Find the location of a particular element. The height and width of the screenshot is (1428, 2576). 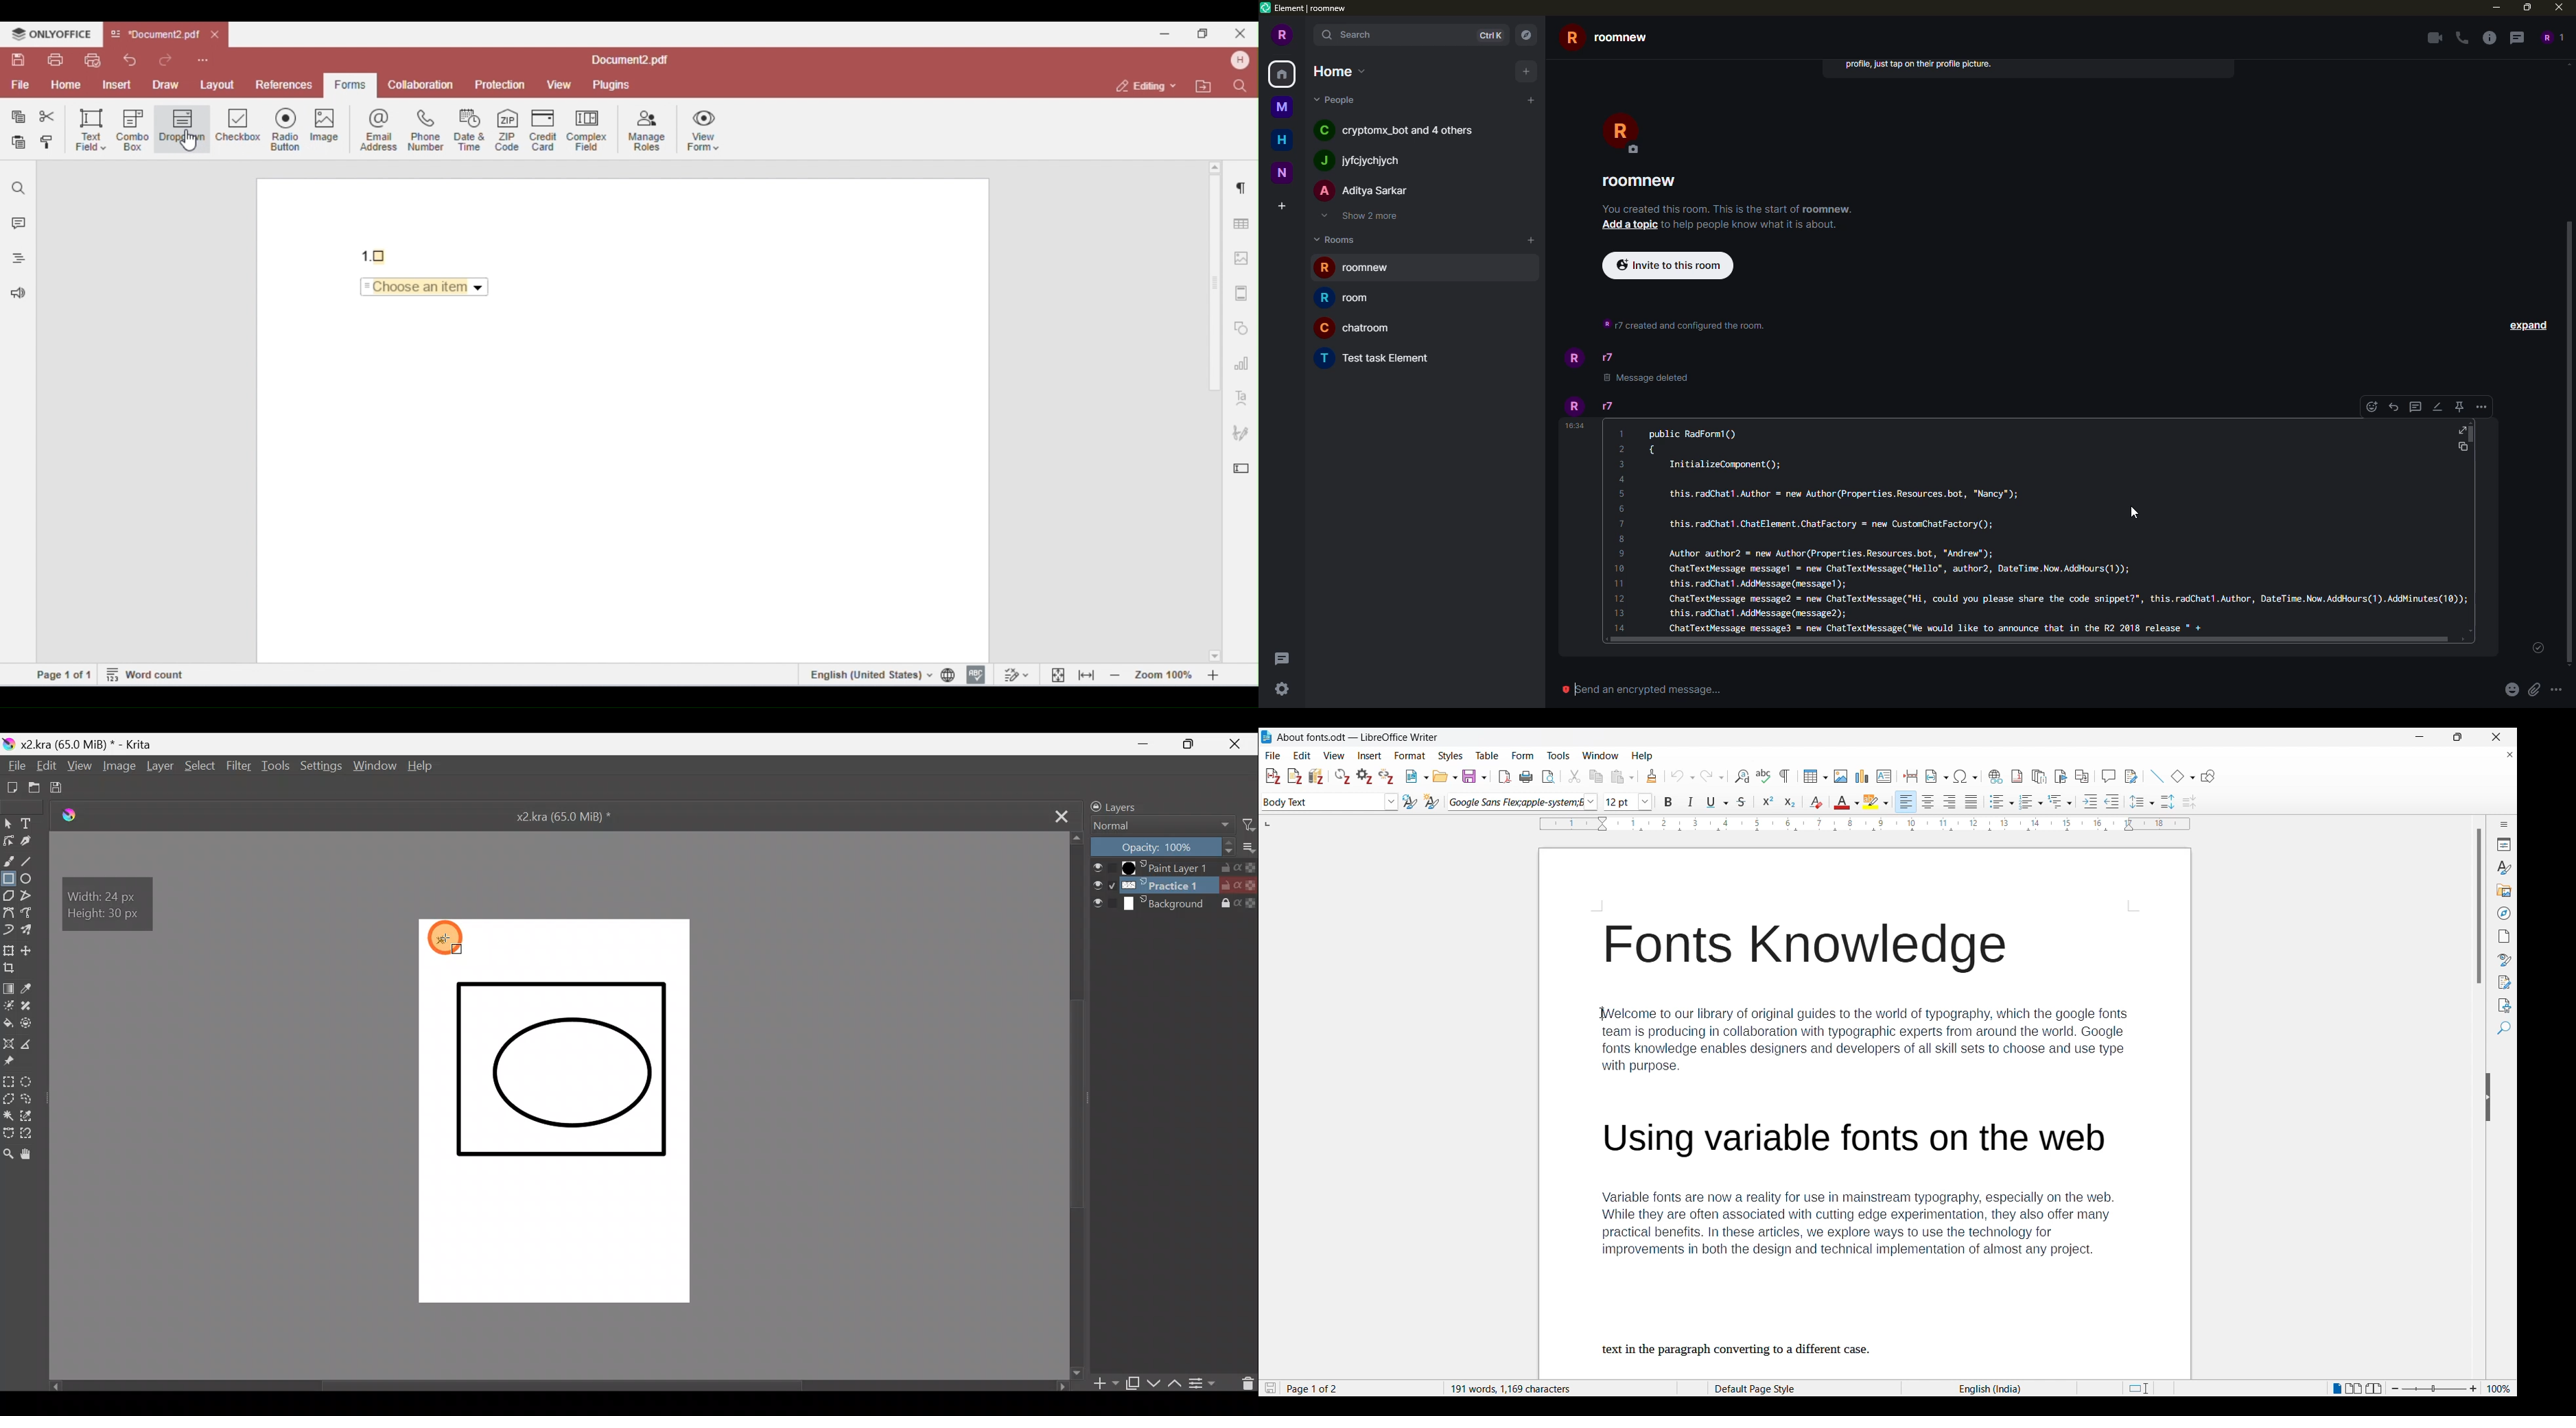

Spell check is located at coordinates (1763, 776).